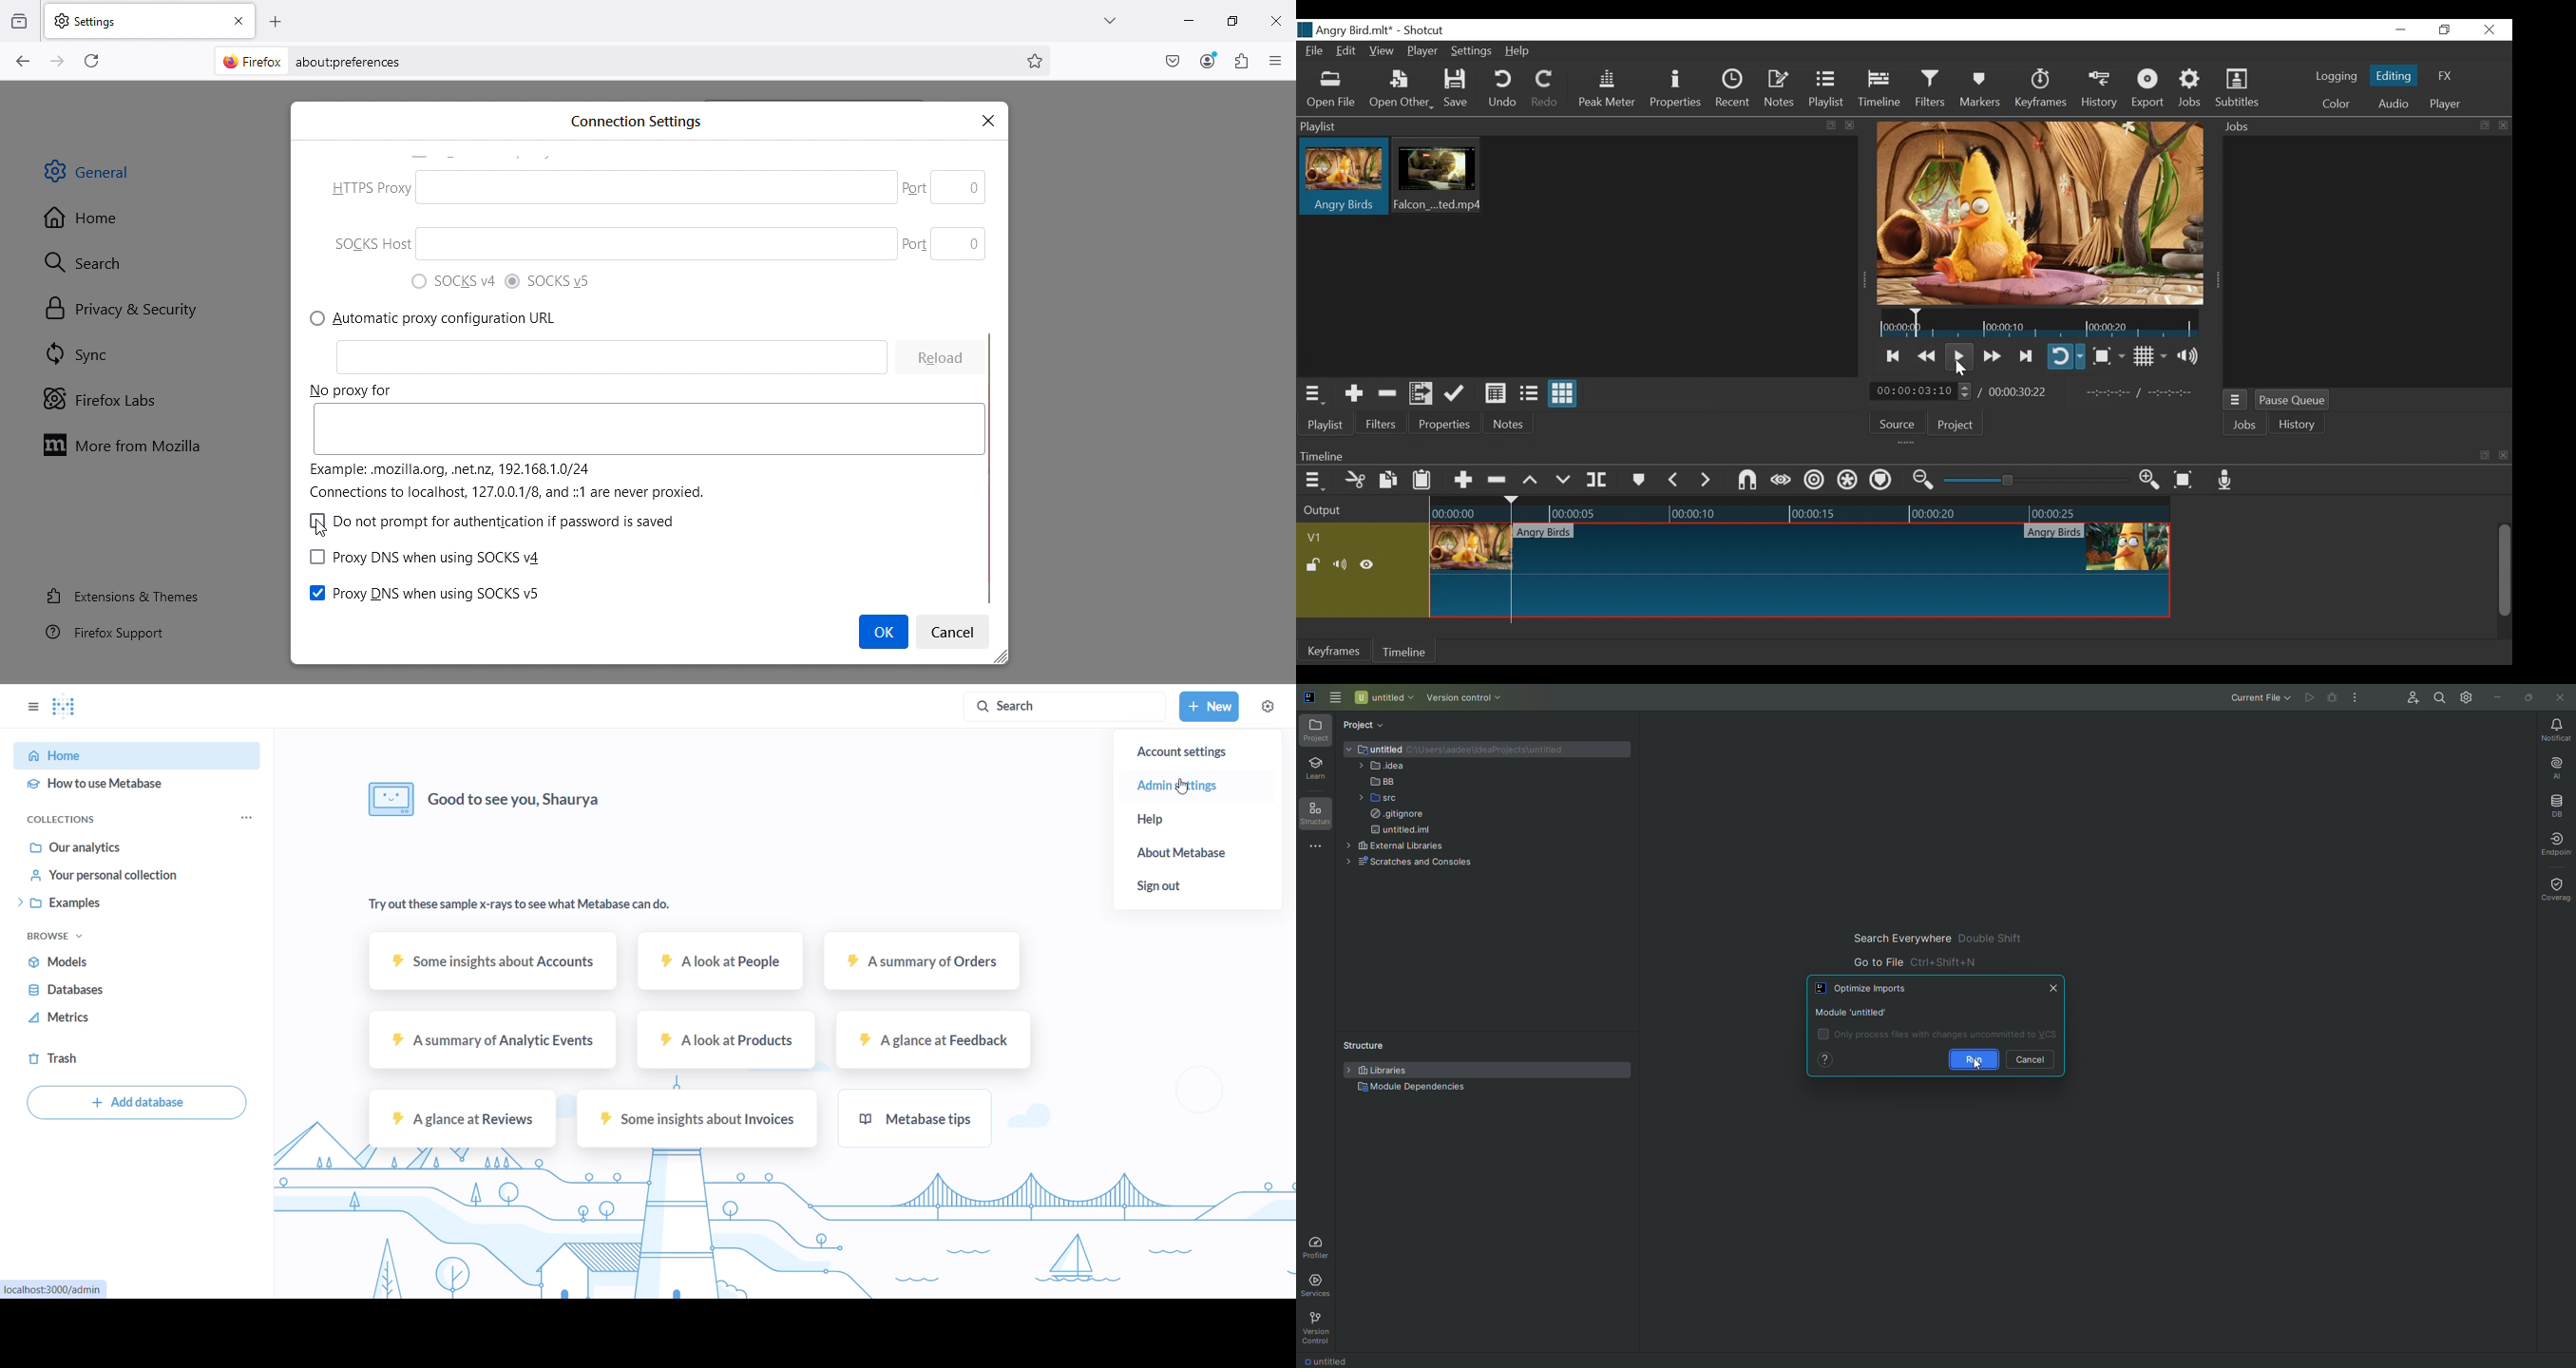 Image resolution: width=2576 pixels, height=1372 pixels. I want to click on (Configure how Firefox connects to the internet, so click(564, 593).